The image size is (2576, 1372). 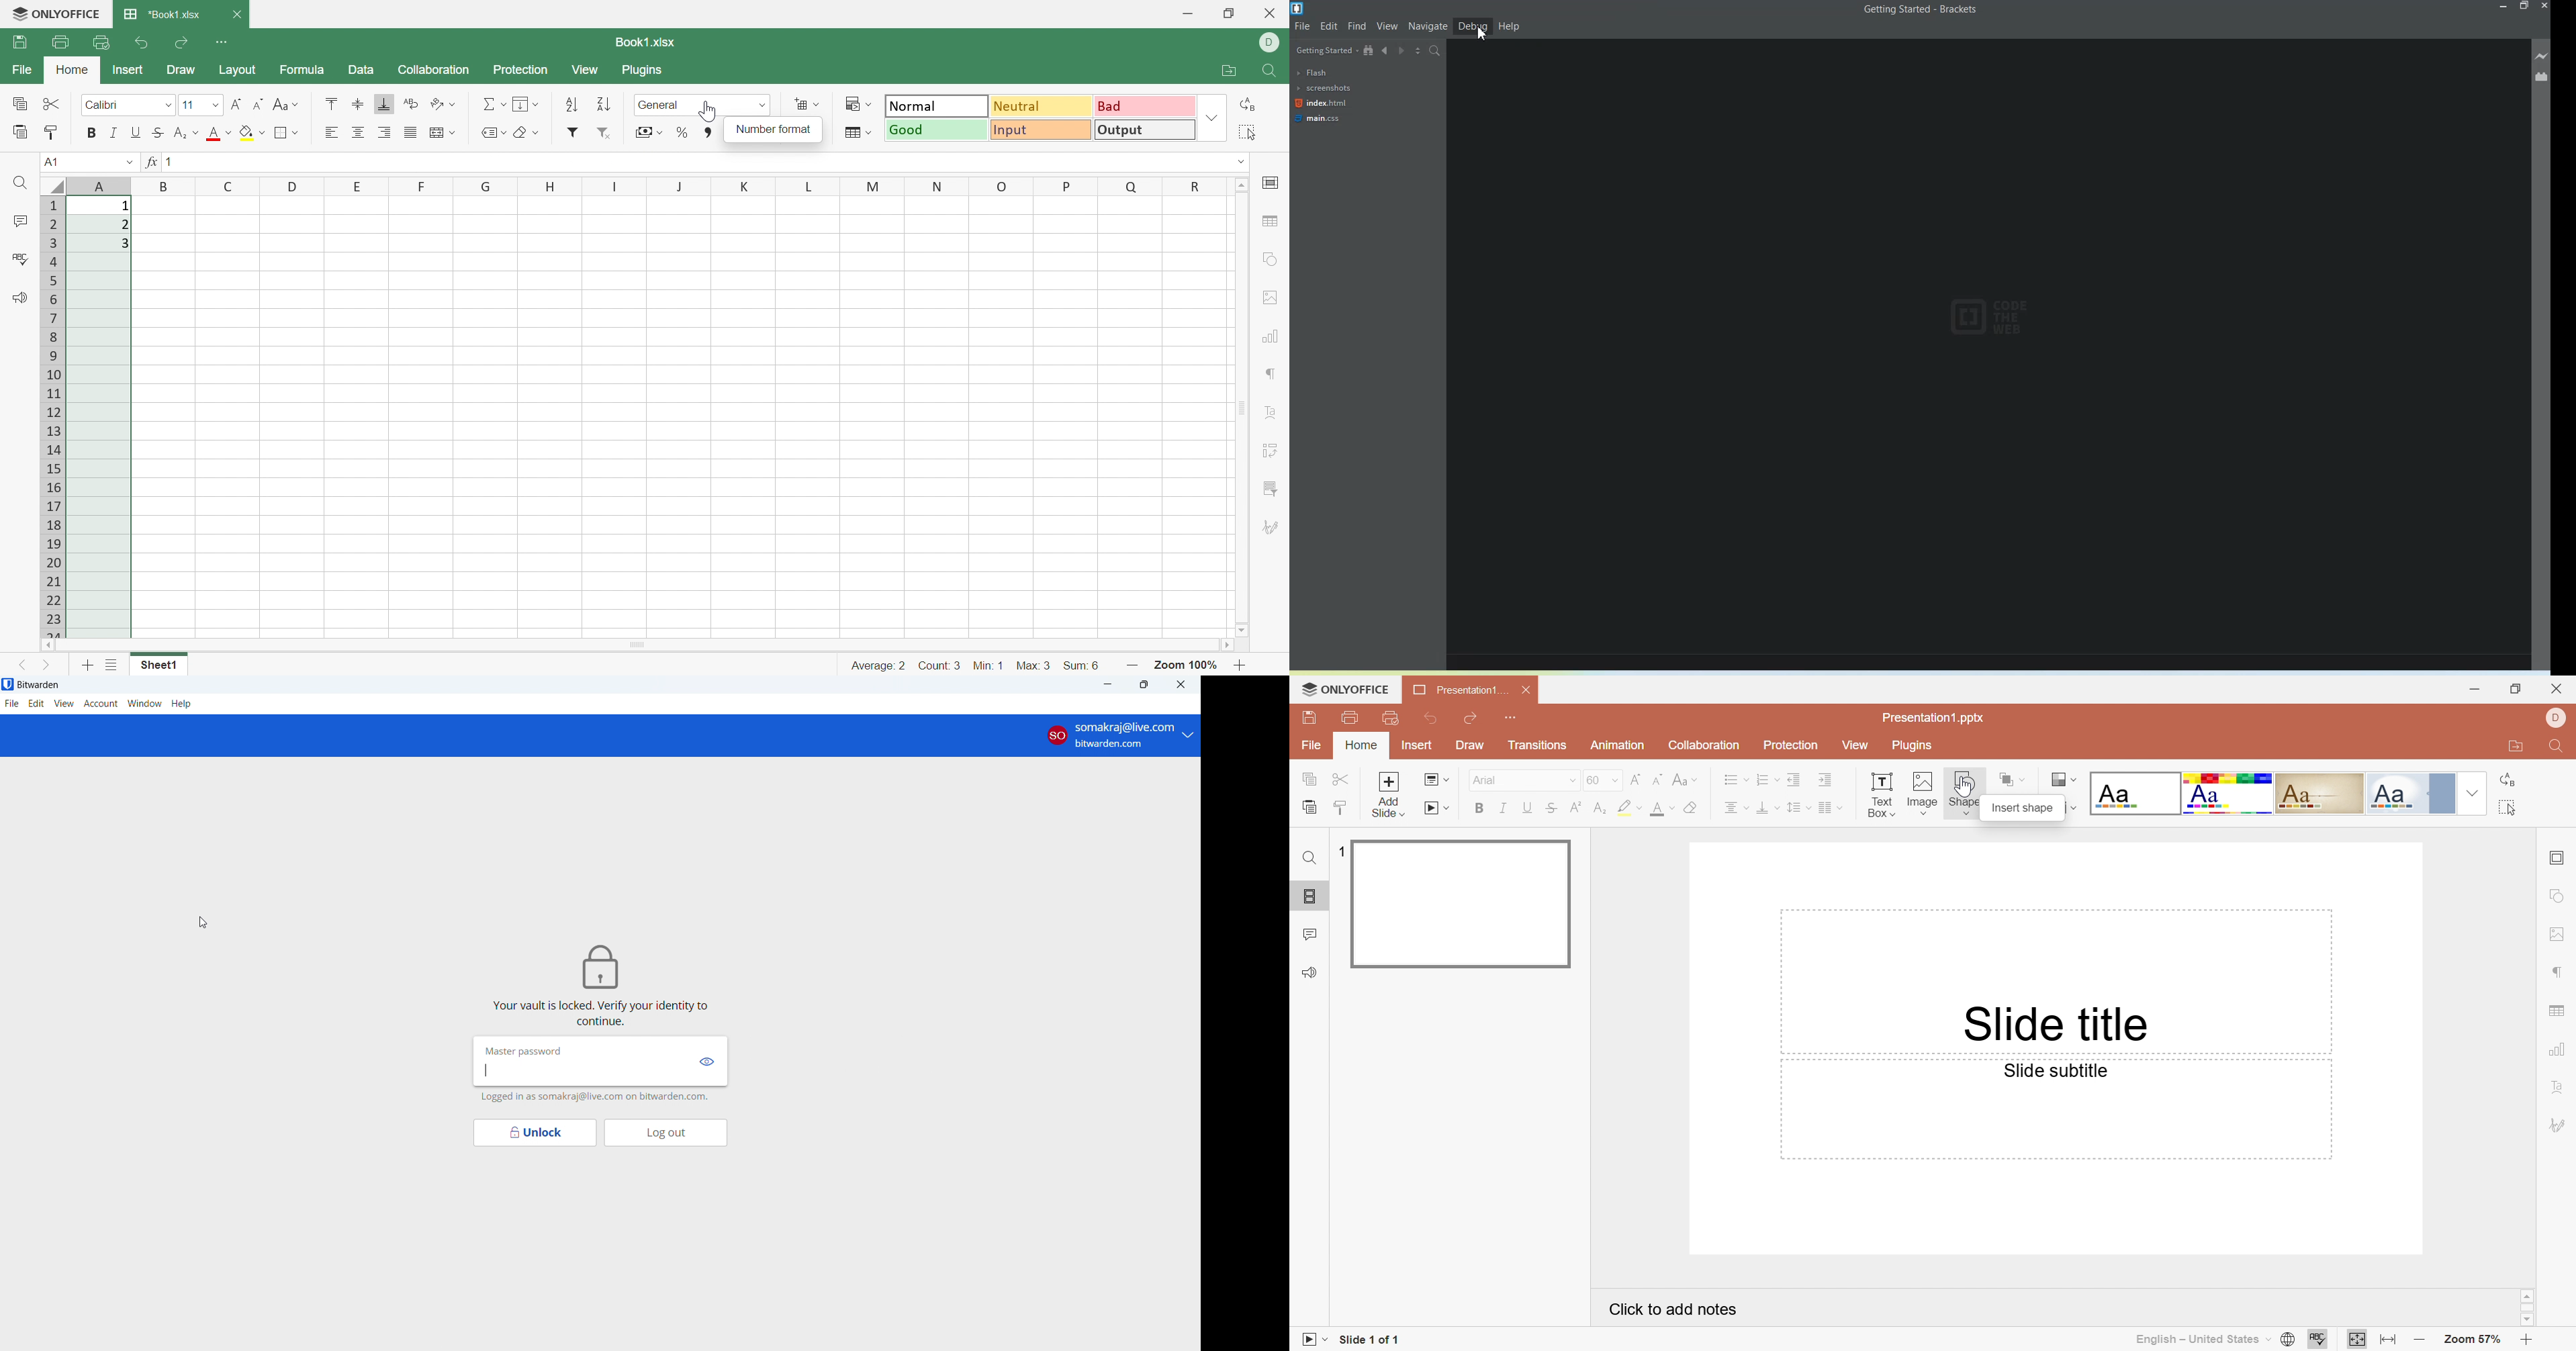 What do you see at coordinates (987, 666) in the screenshot?
I see `Min: 1` at bounding box center [987, 666].